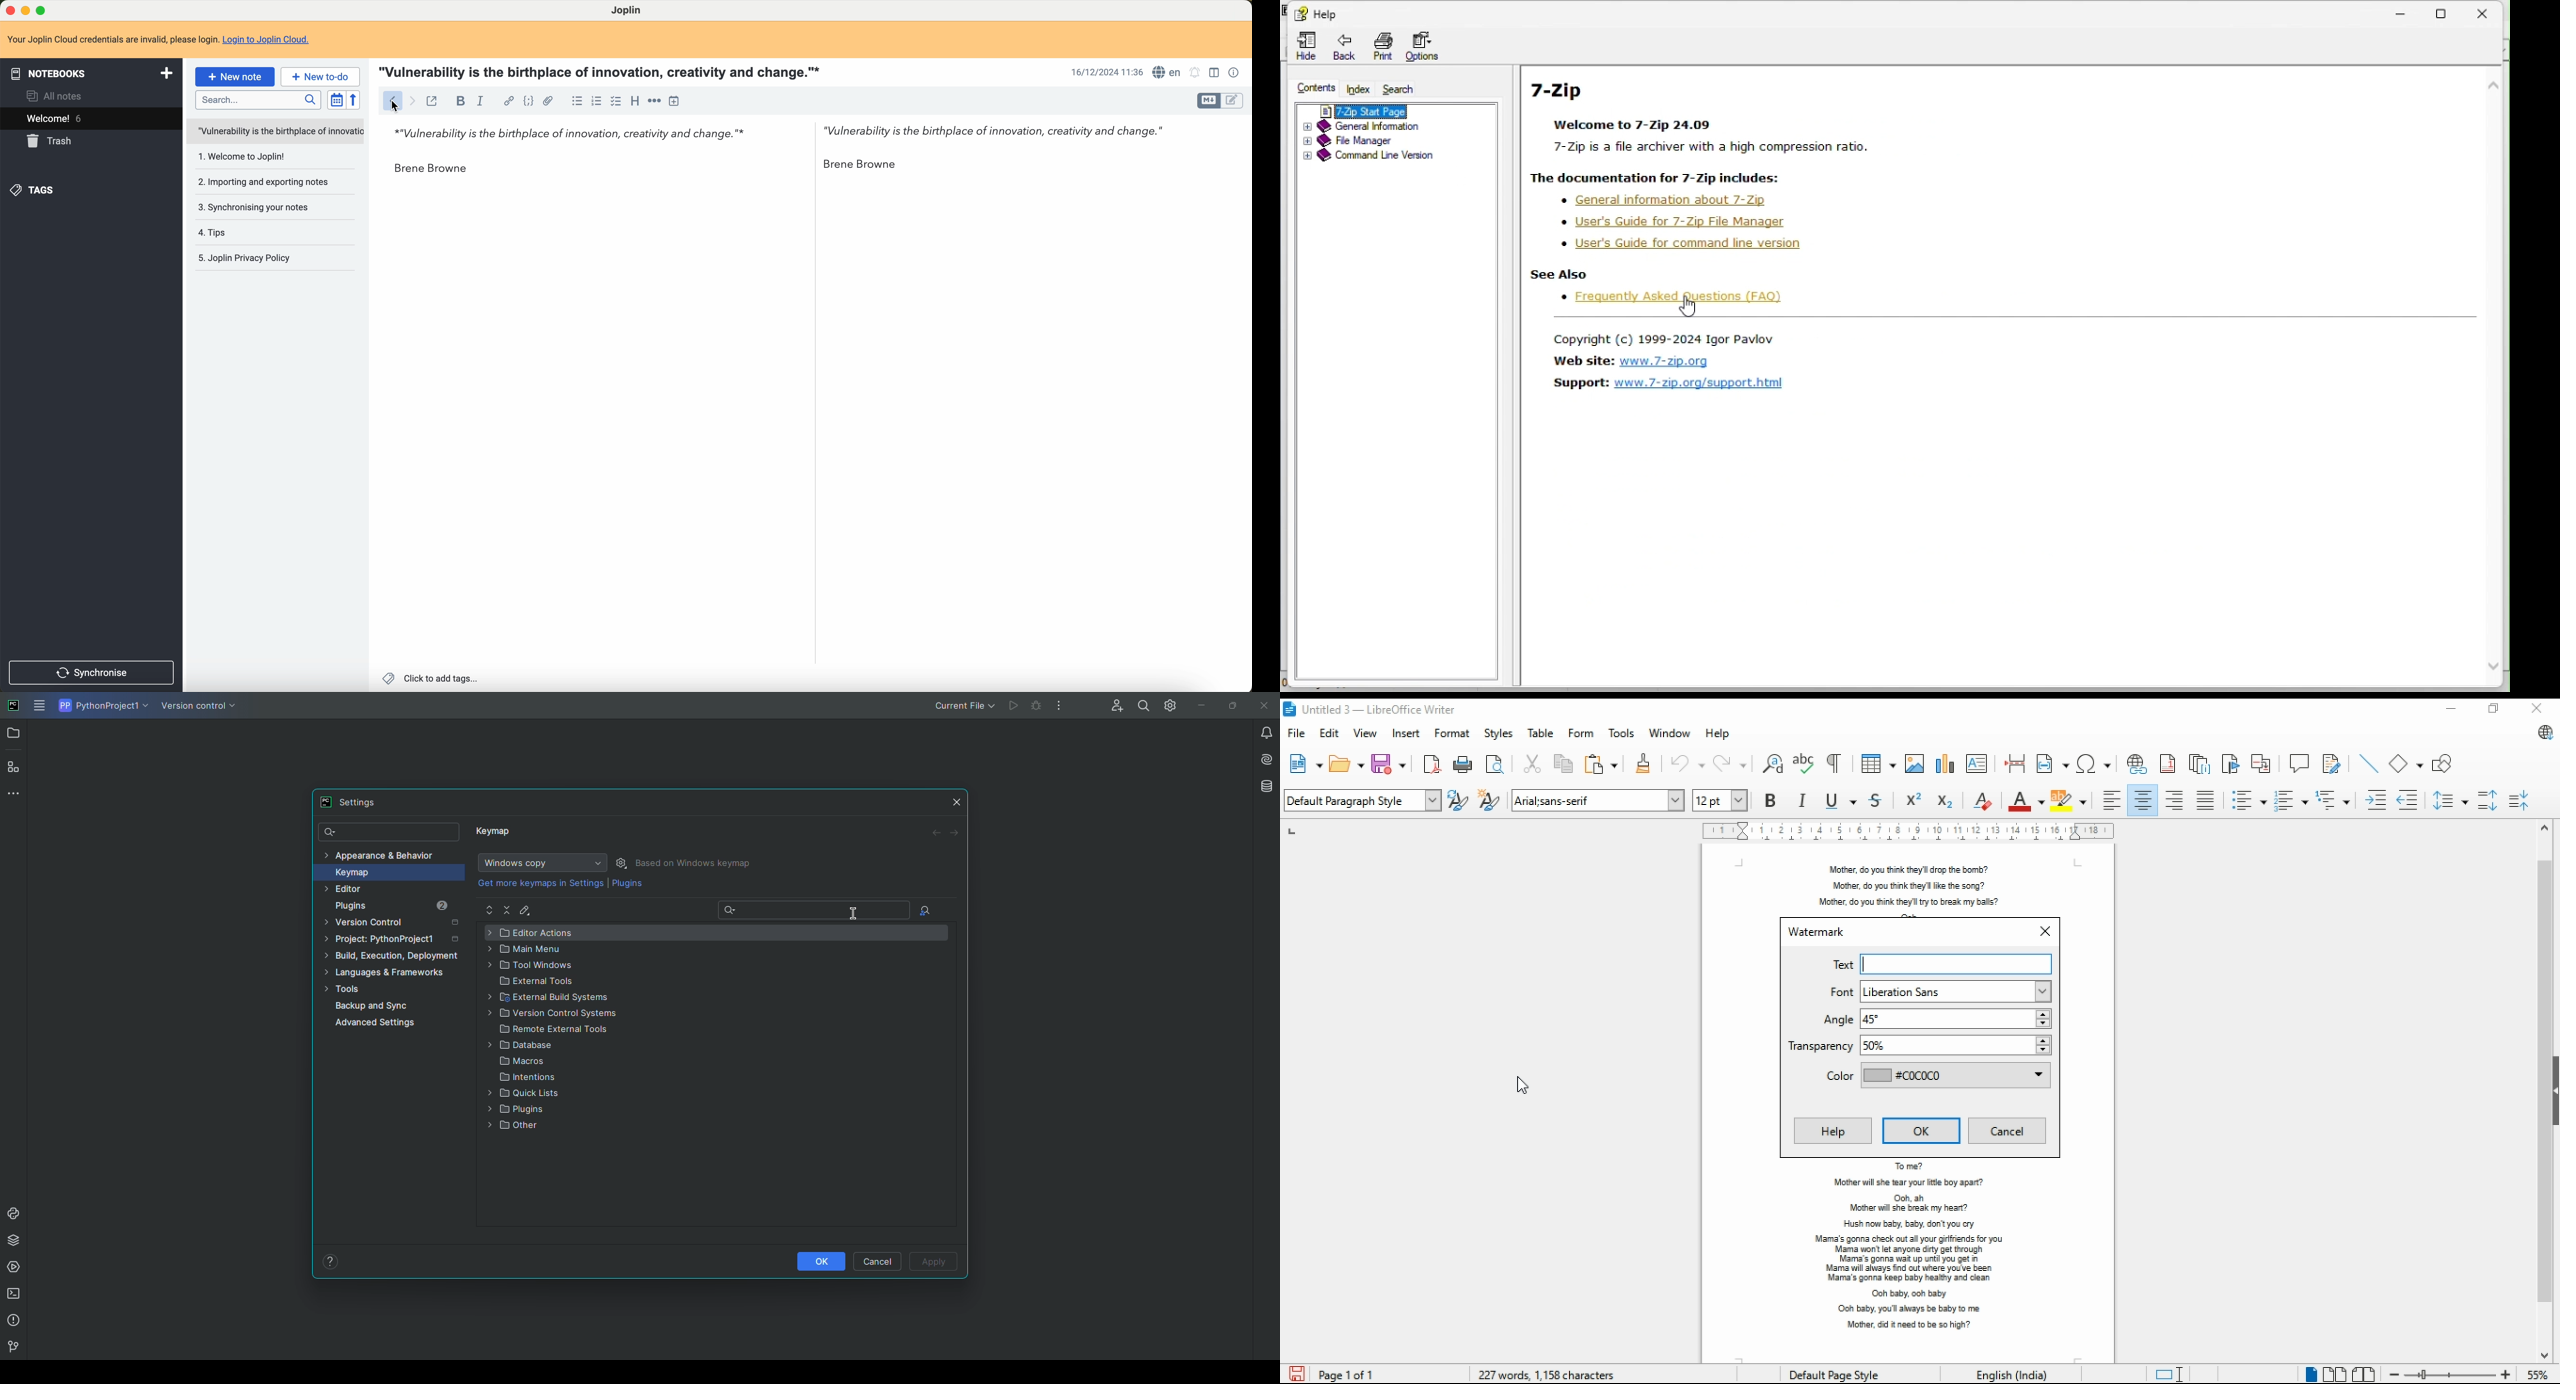  What do you see at coordinates (1670, 733) in the screenshot?
I see `window` at bounding box center [1670, 733].